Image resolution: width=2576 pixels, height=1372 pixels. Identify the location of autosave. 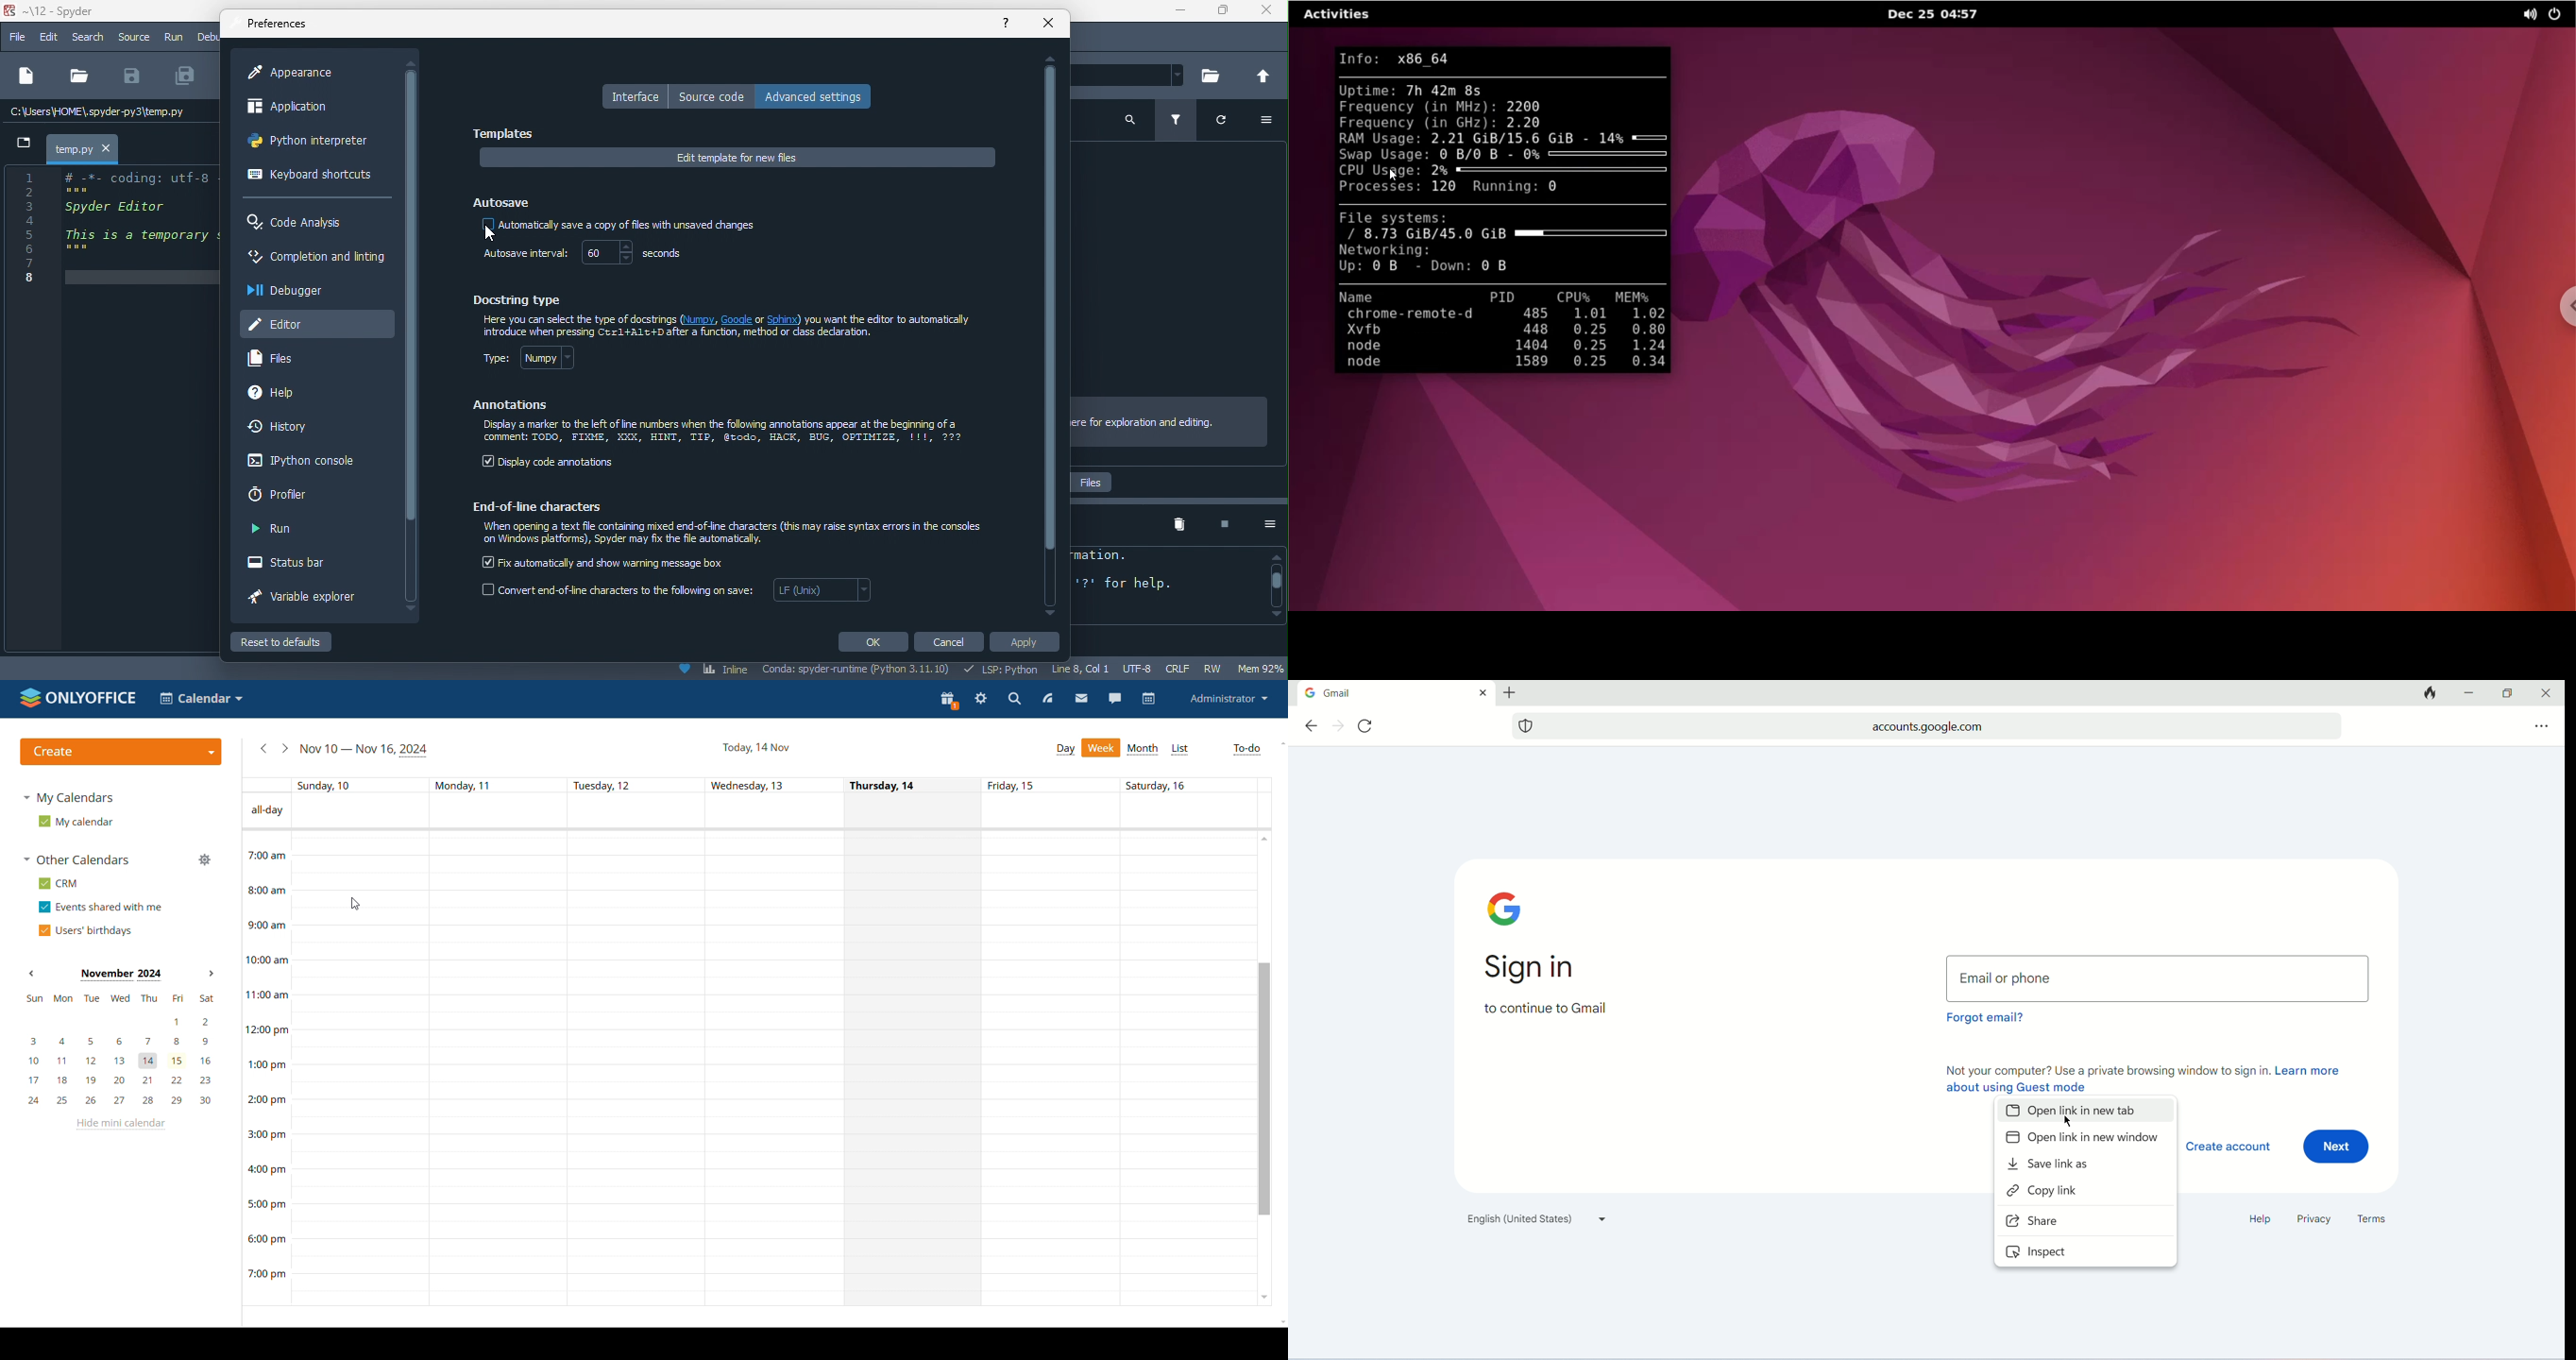
(504, 199).